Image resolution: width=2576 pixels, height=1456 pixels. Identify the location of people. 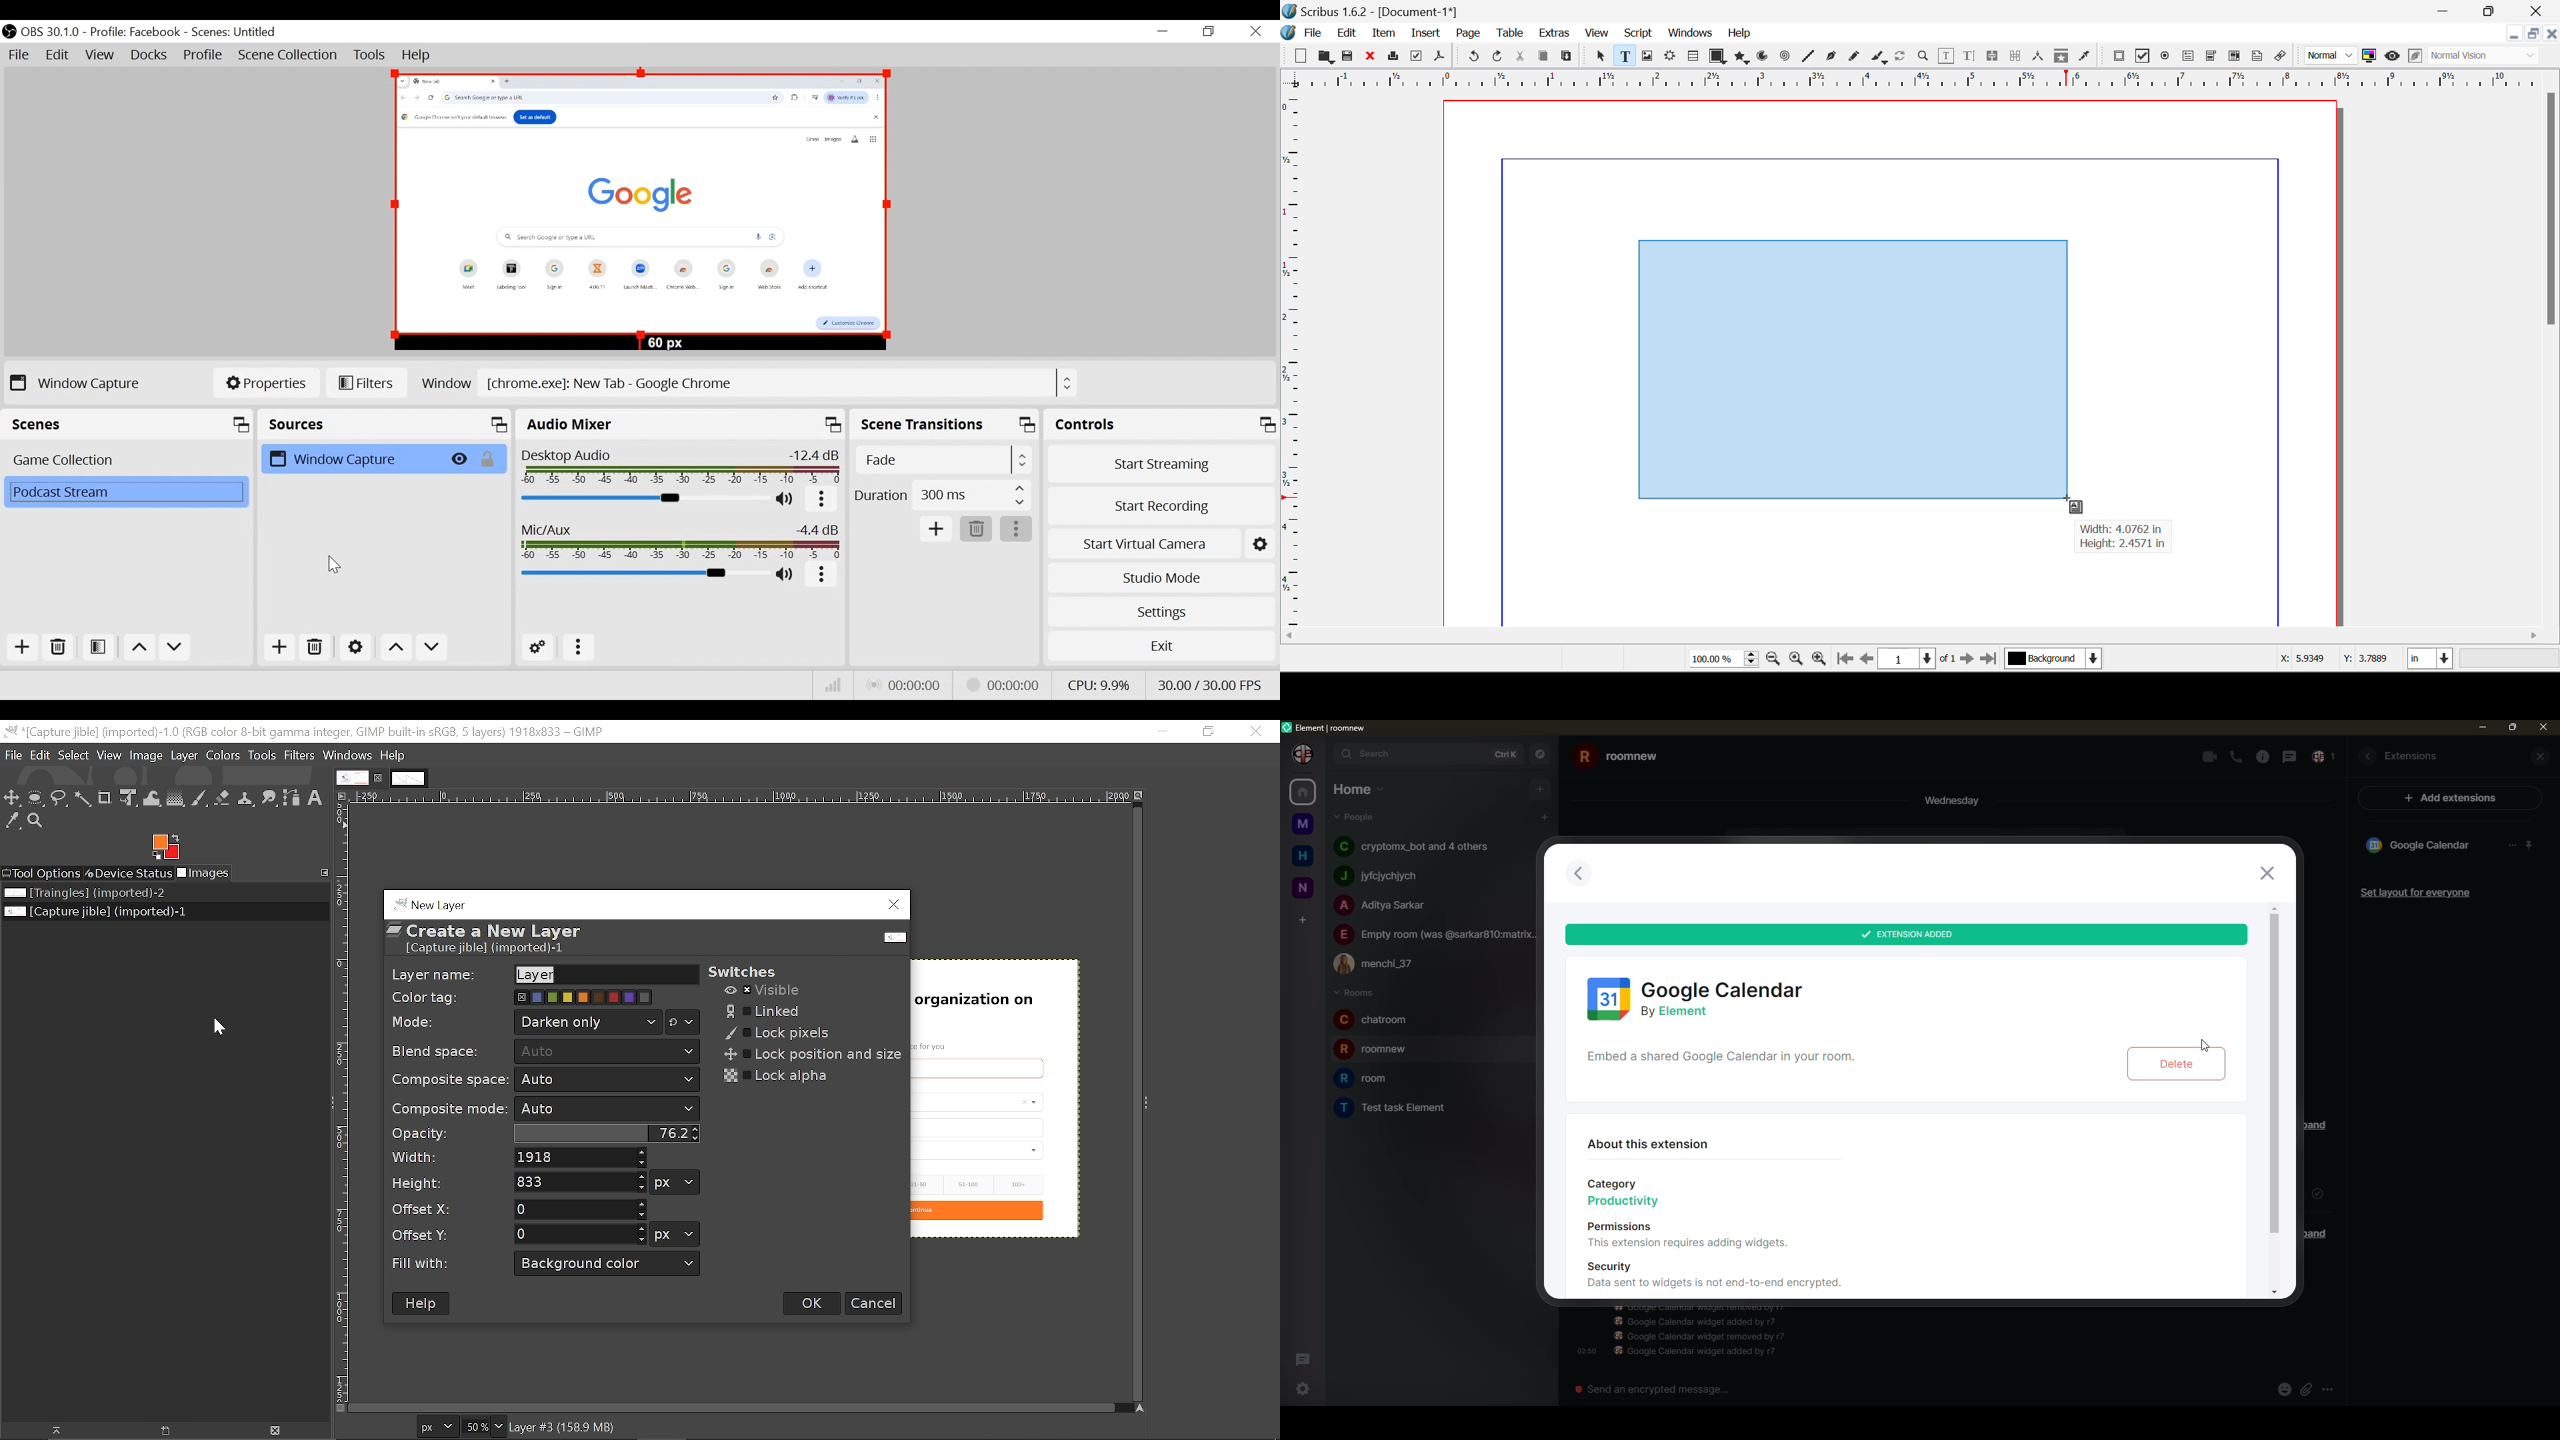
(1377, 877).